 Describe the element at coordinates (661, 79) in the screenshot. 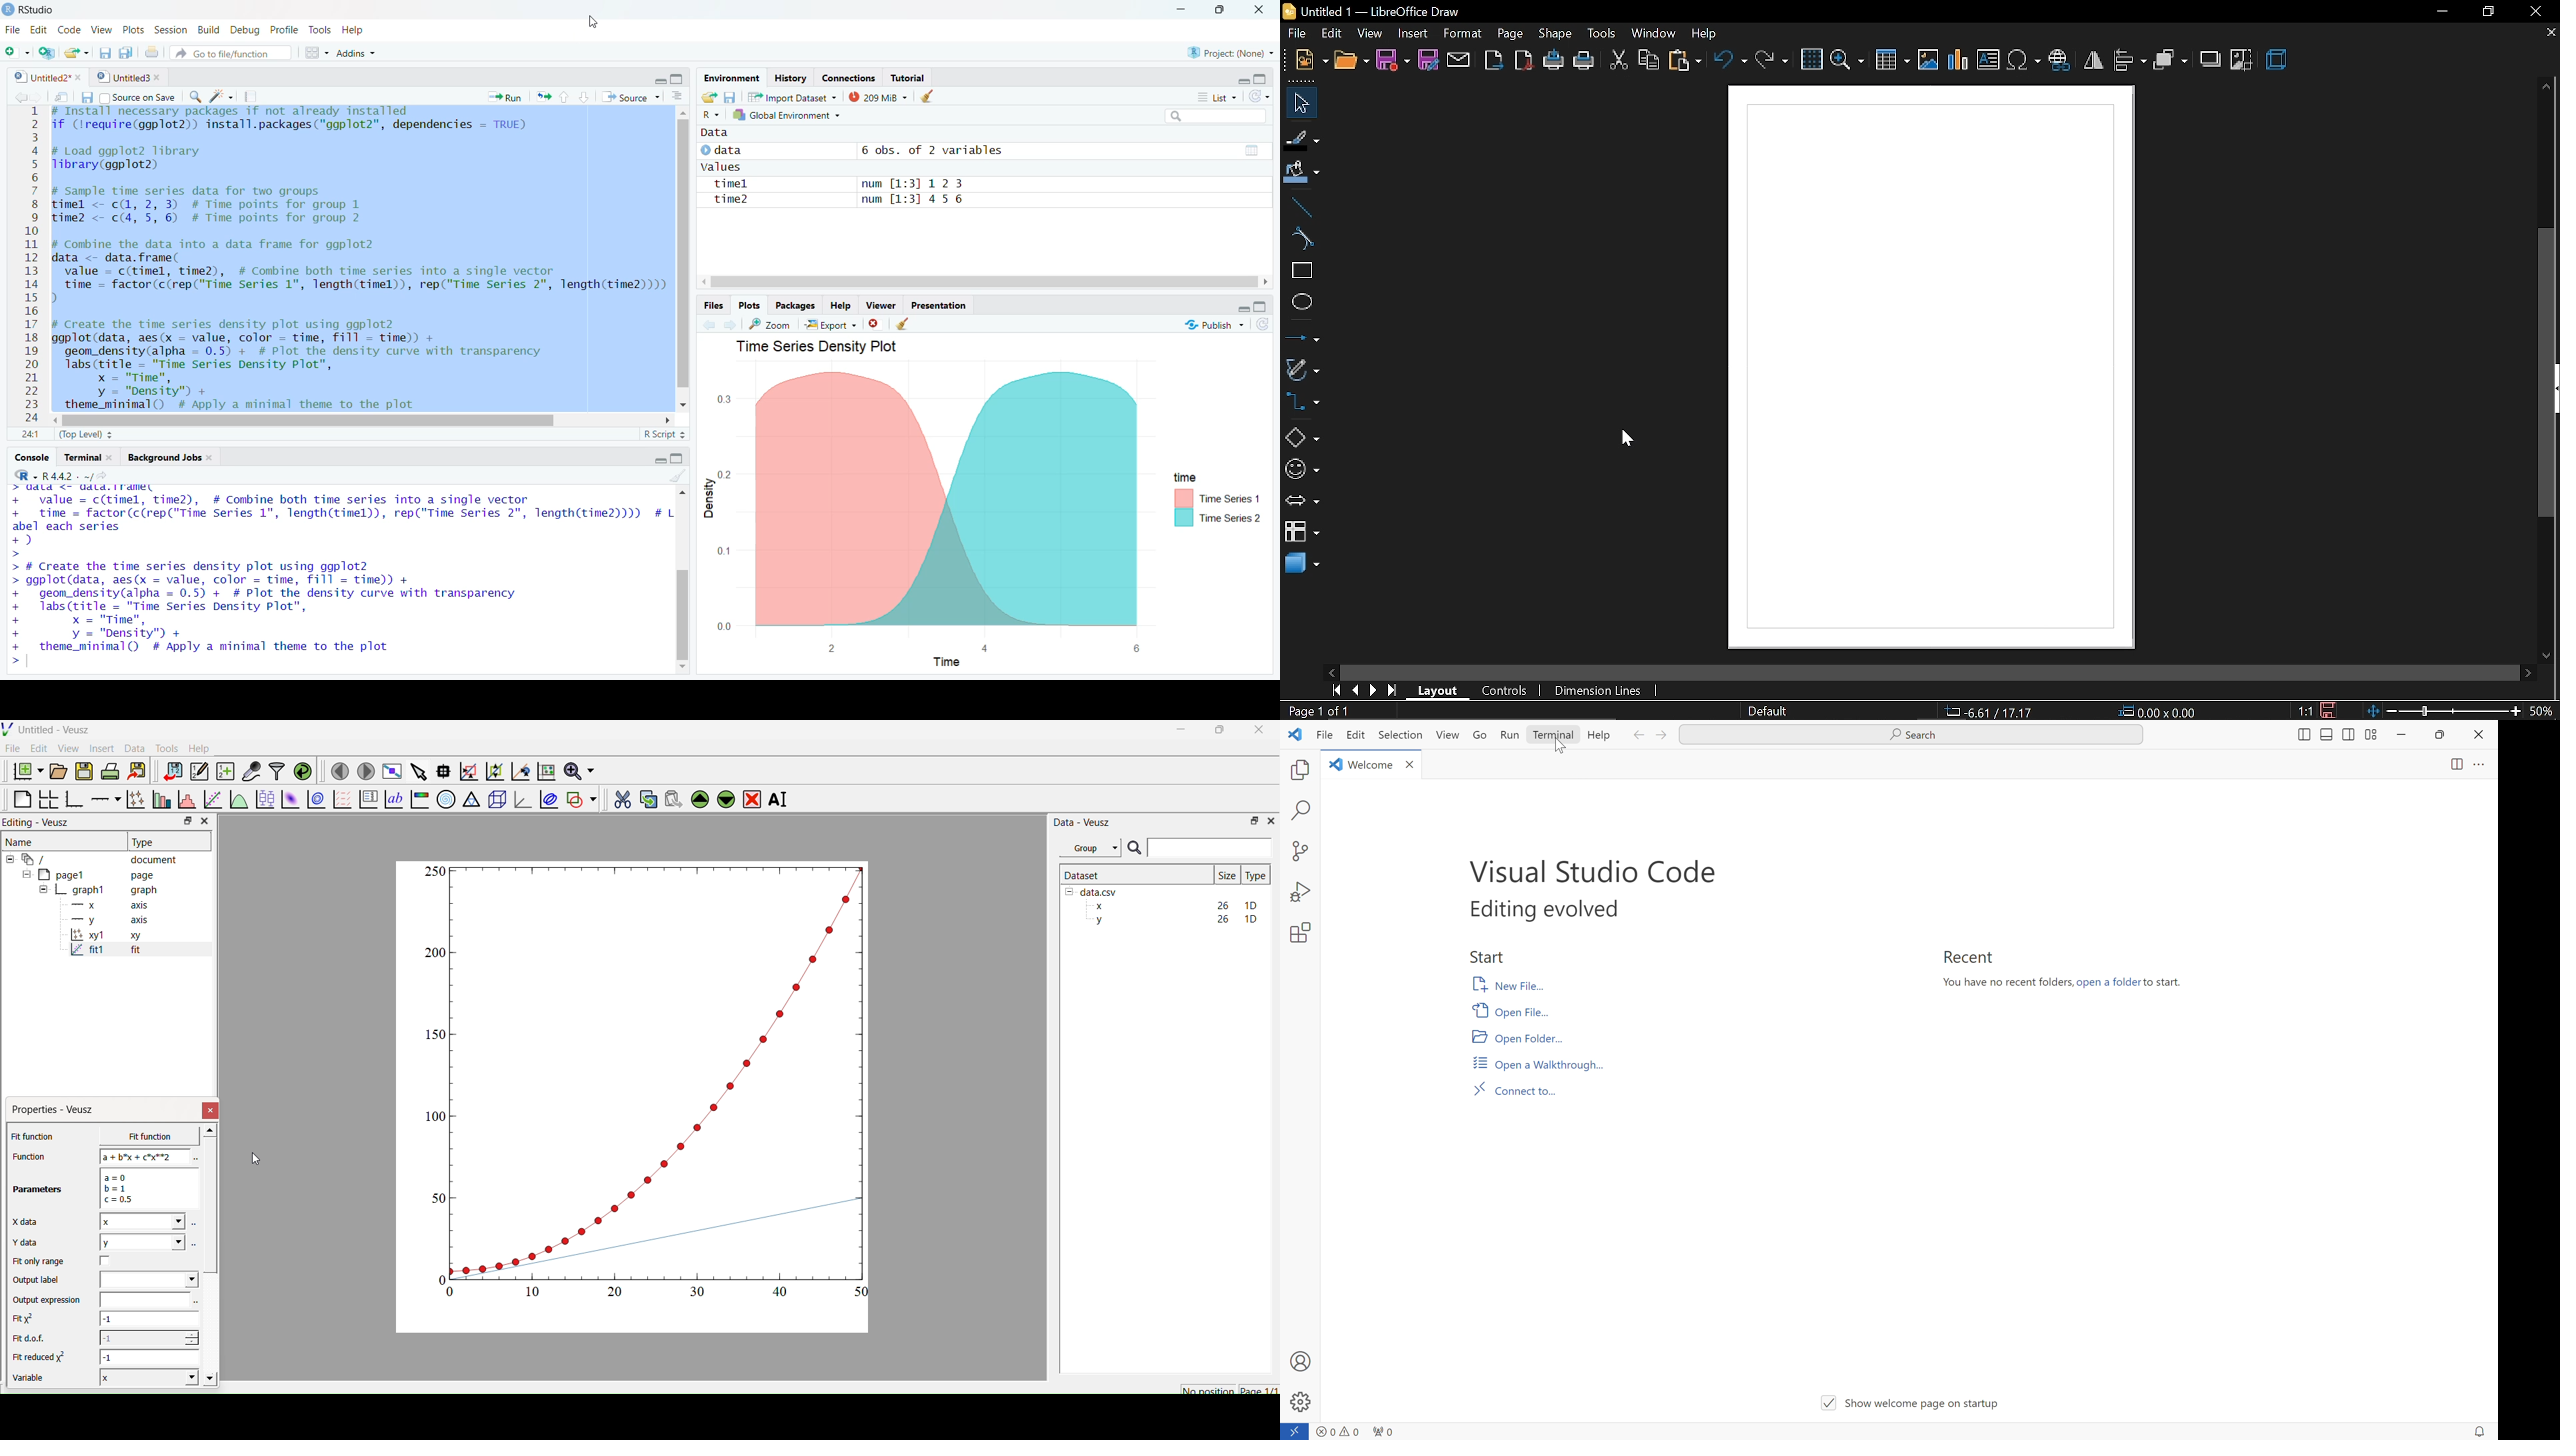

I see `Minimize` at that location.